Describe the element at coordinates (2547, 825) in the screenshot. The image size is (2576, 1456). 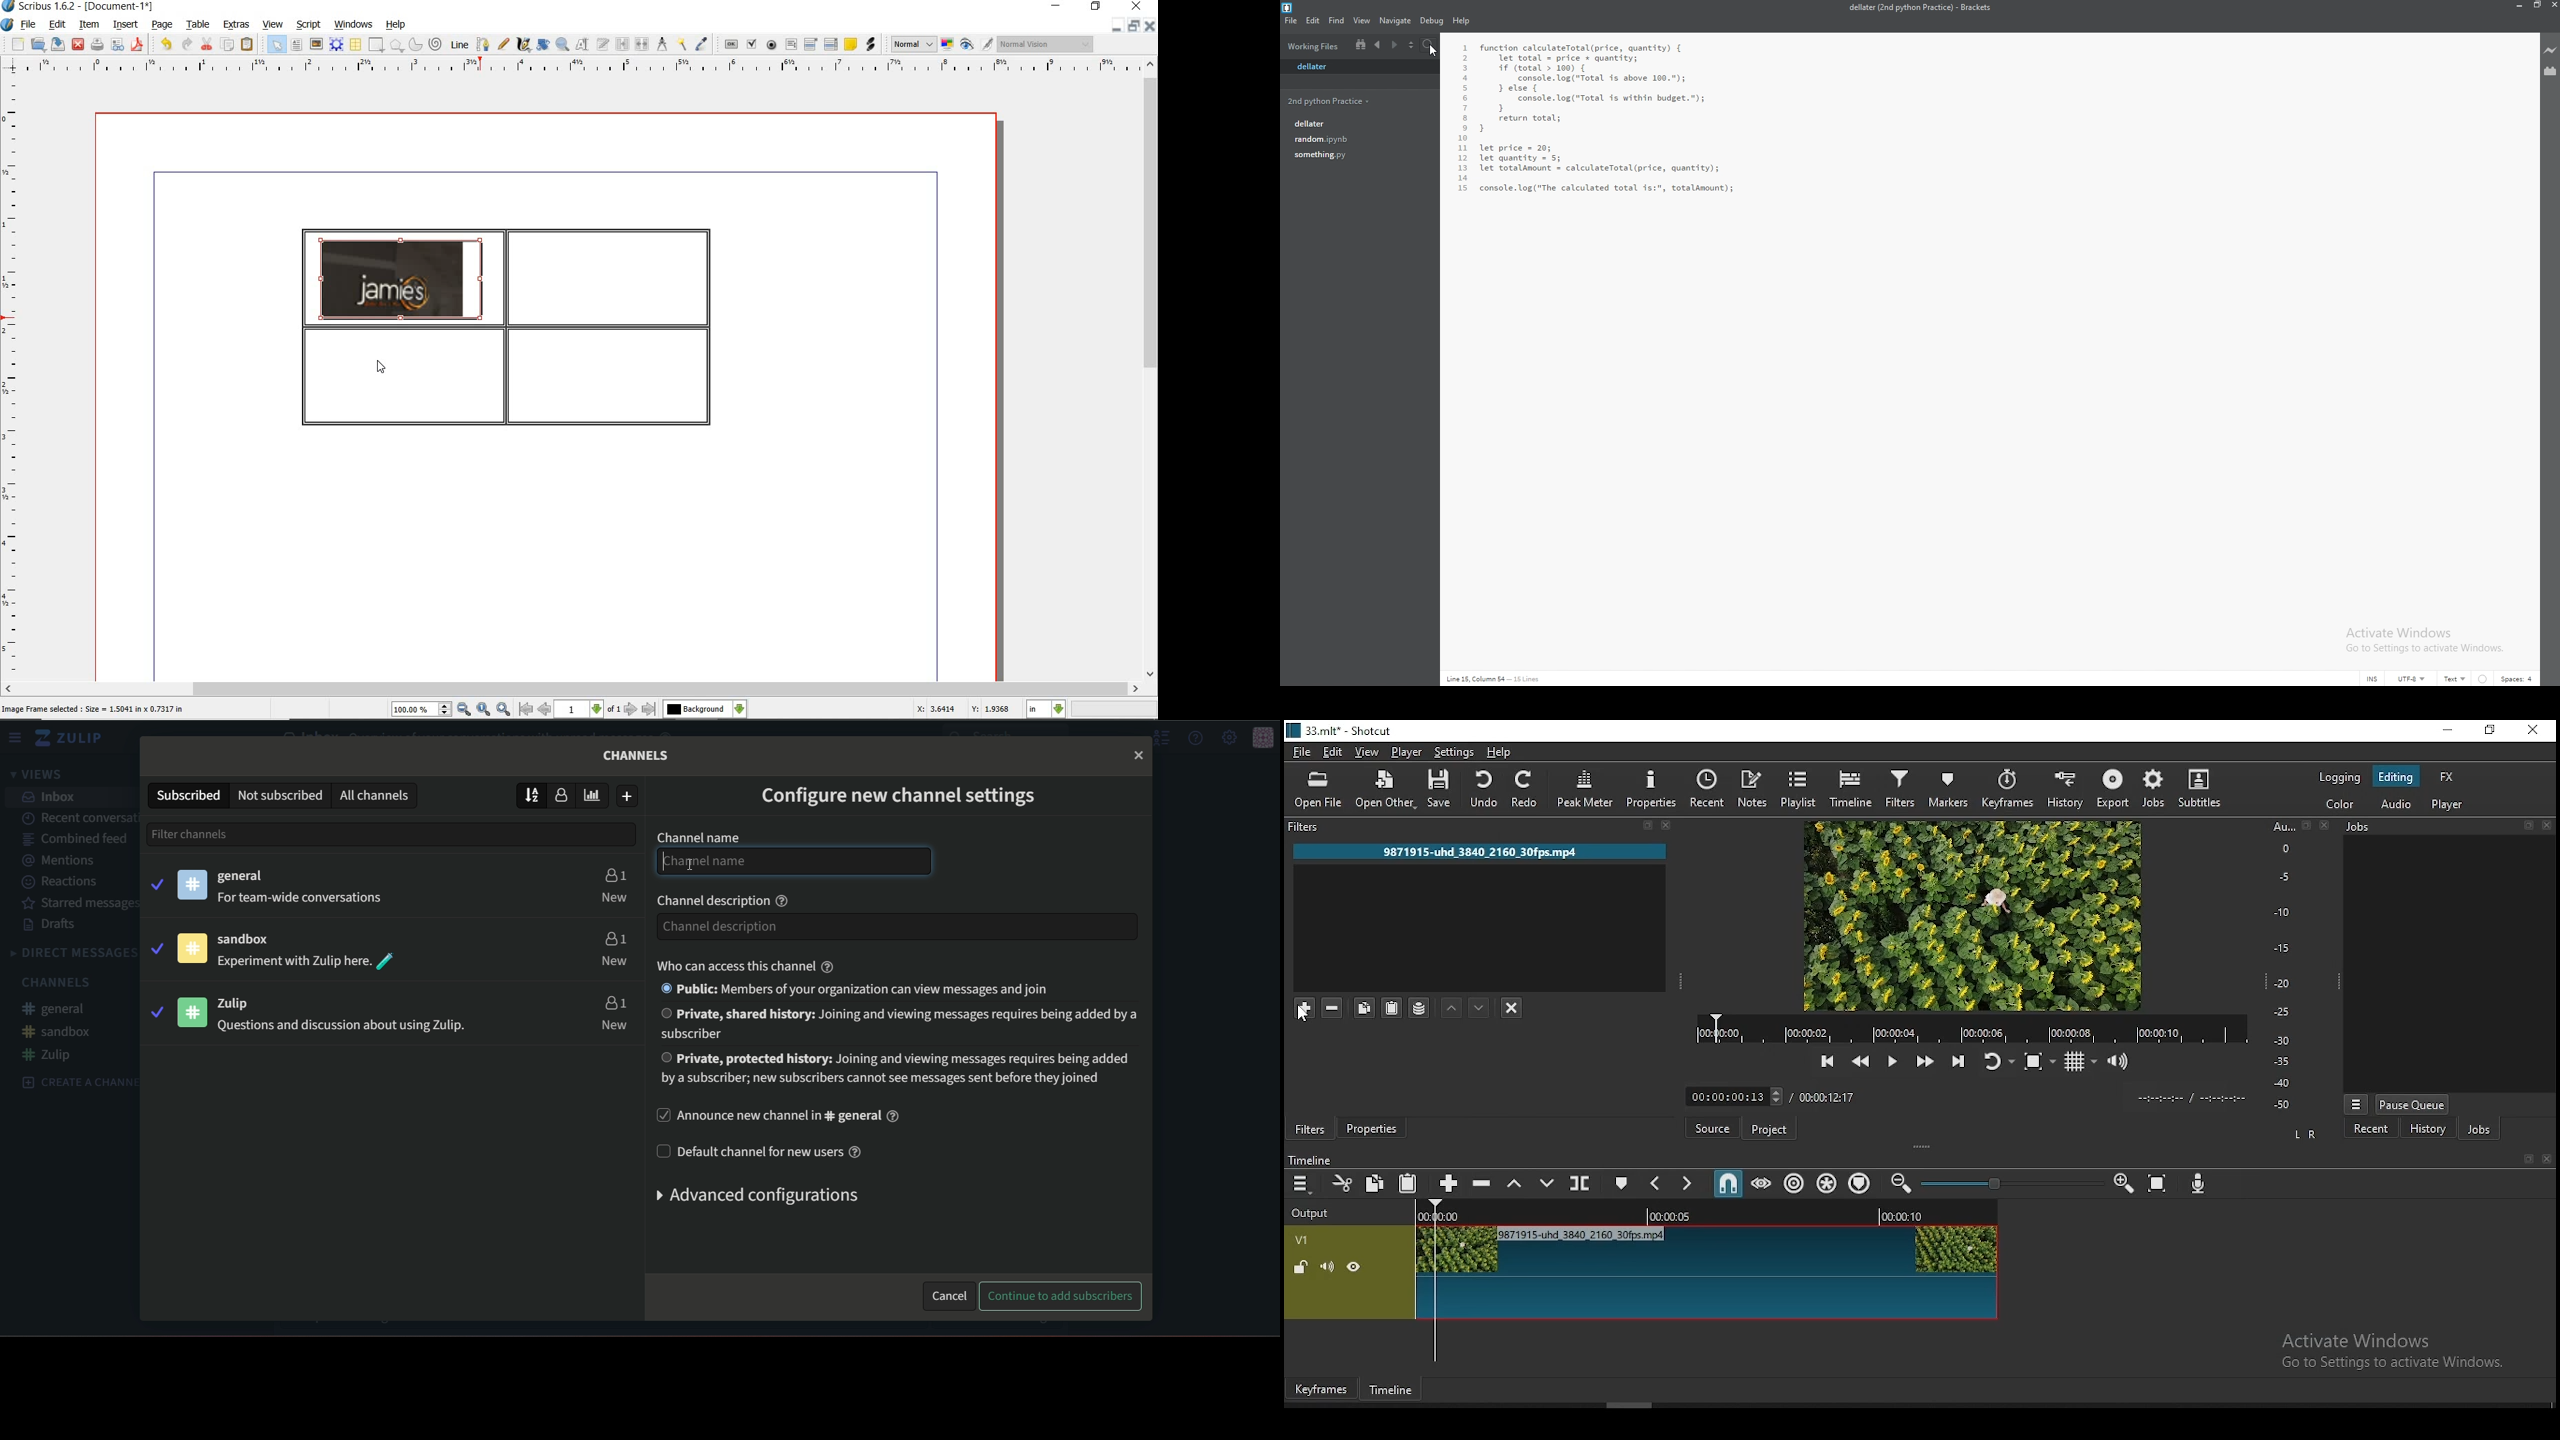
I see `close` at that location.